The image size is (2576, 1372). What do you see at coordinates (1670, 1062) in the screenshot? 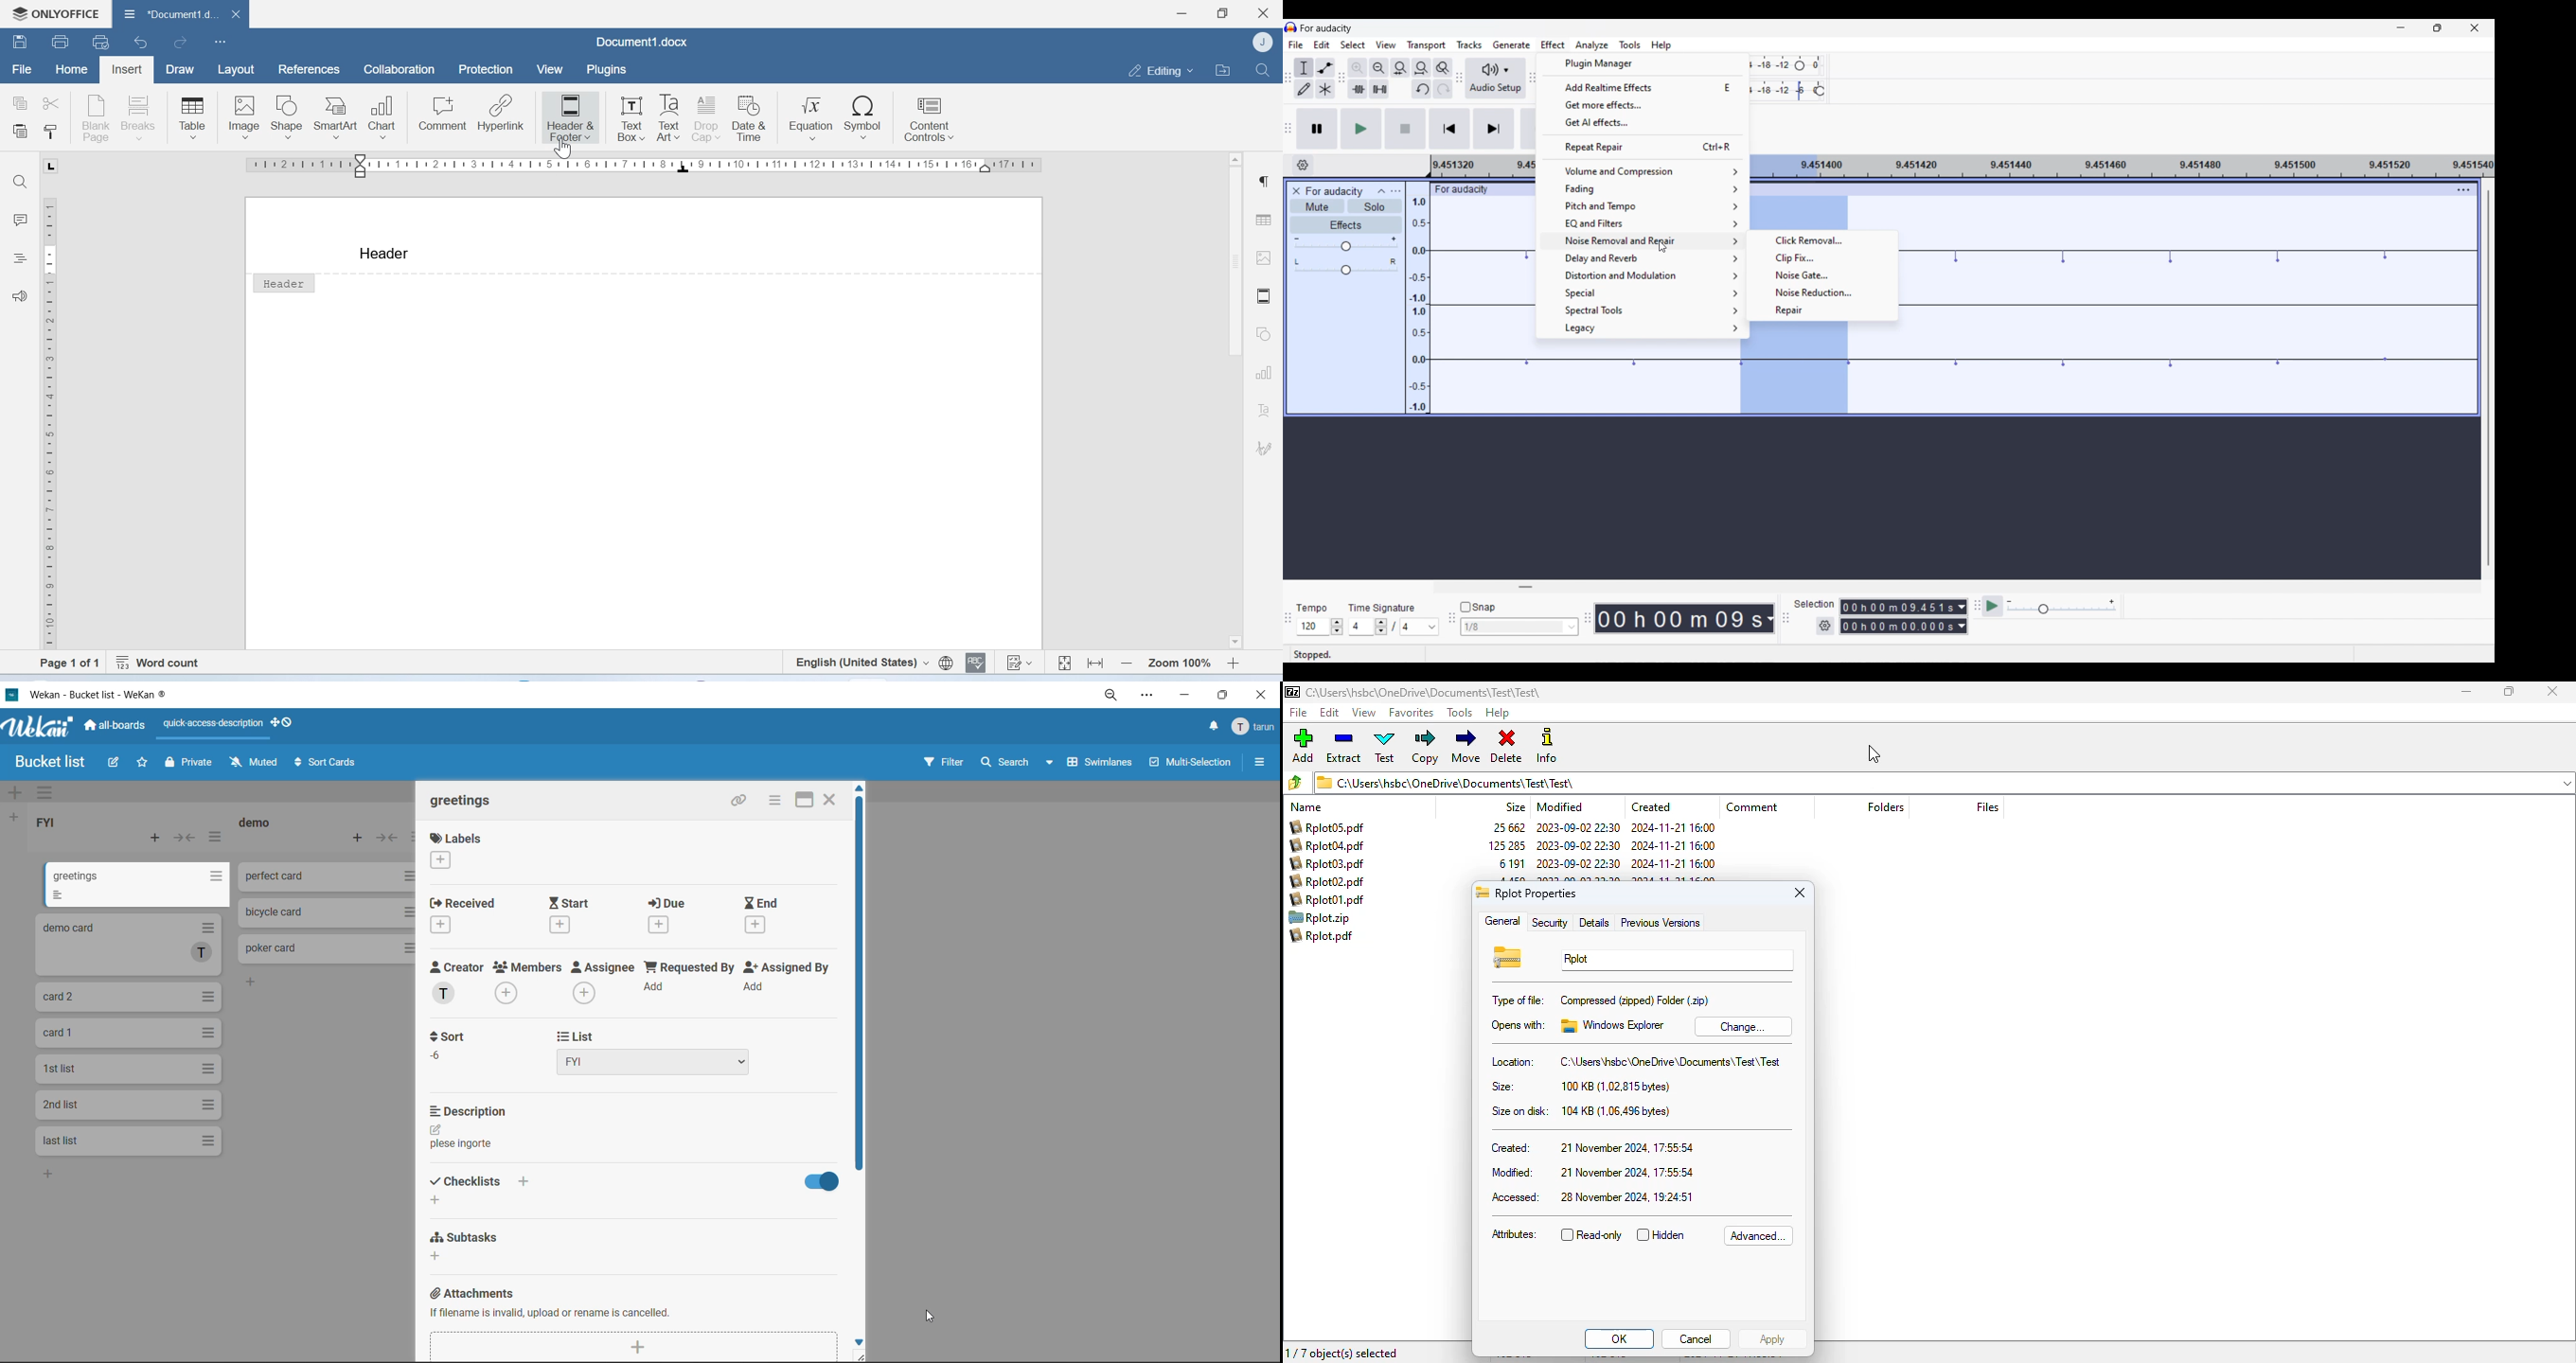
I see `C:\Users\hsbc\OneDrive\Documents\Test\Test\` at bounding box center [1670, 1062].